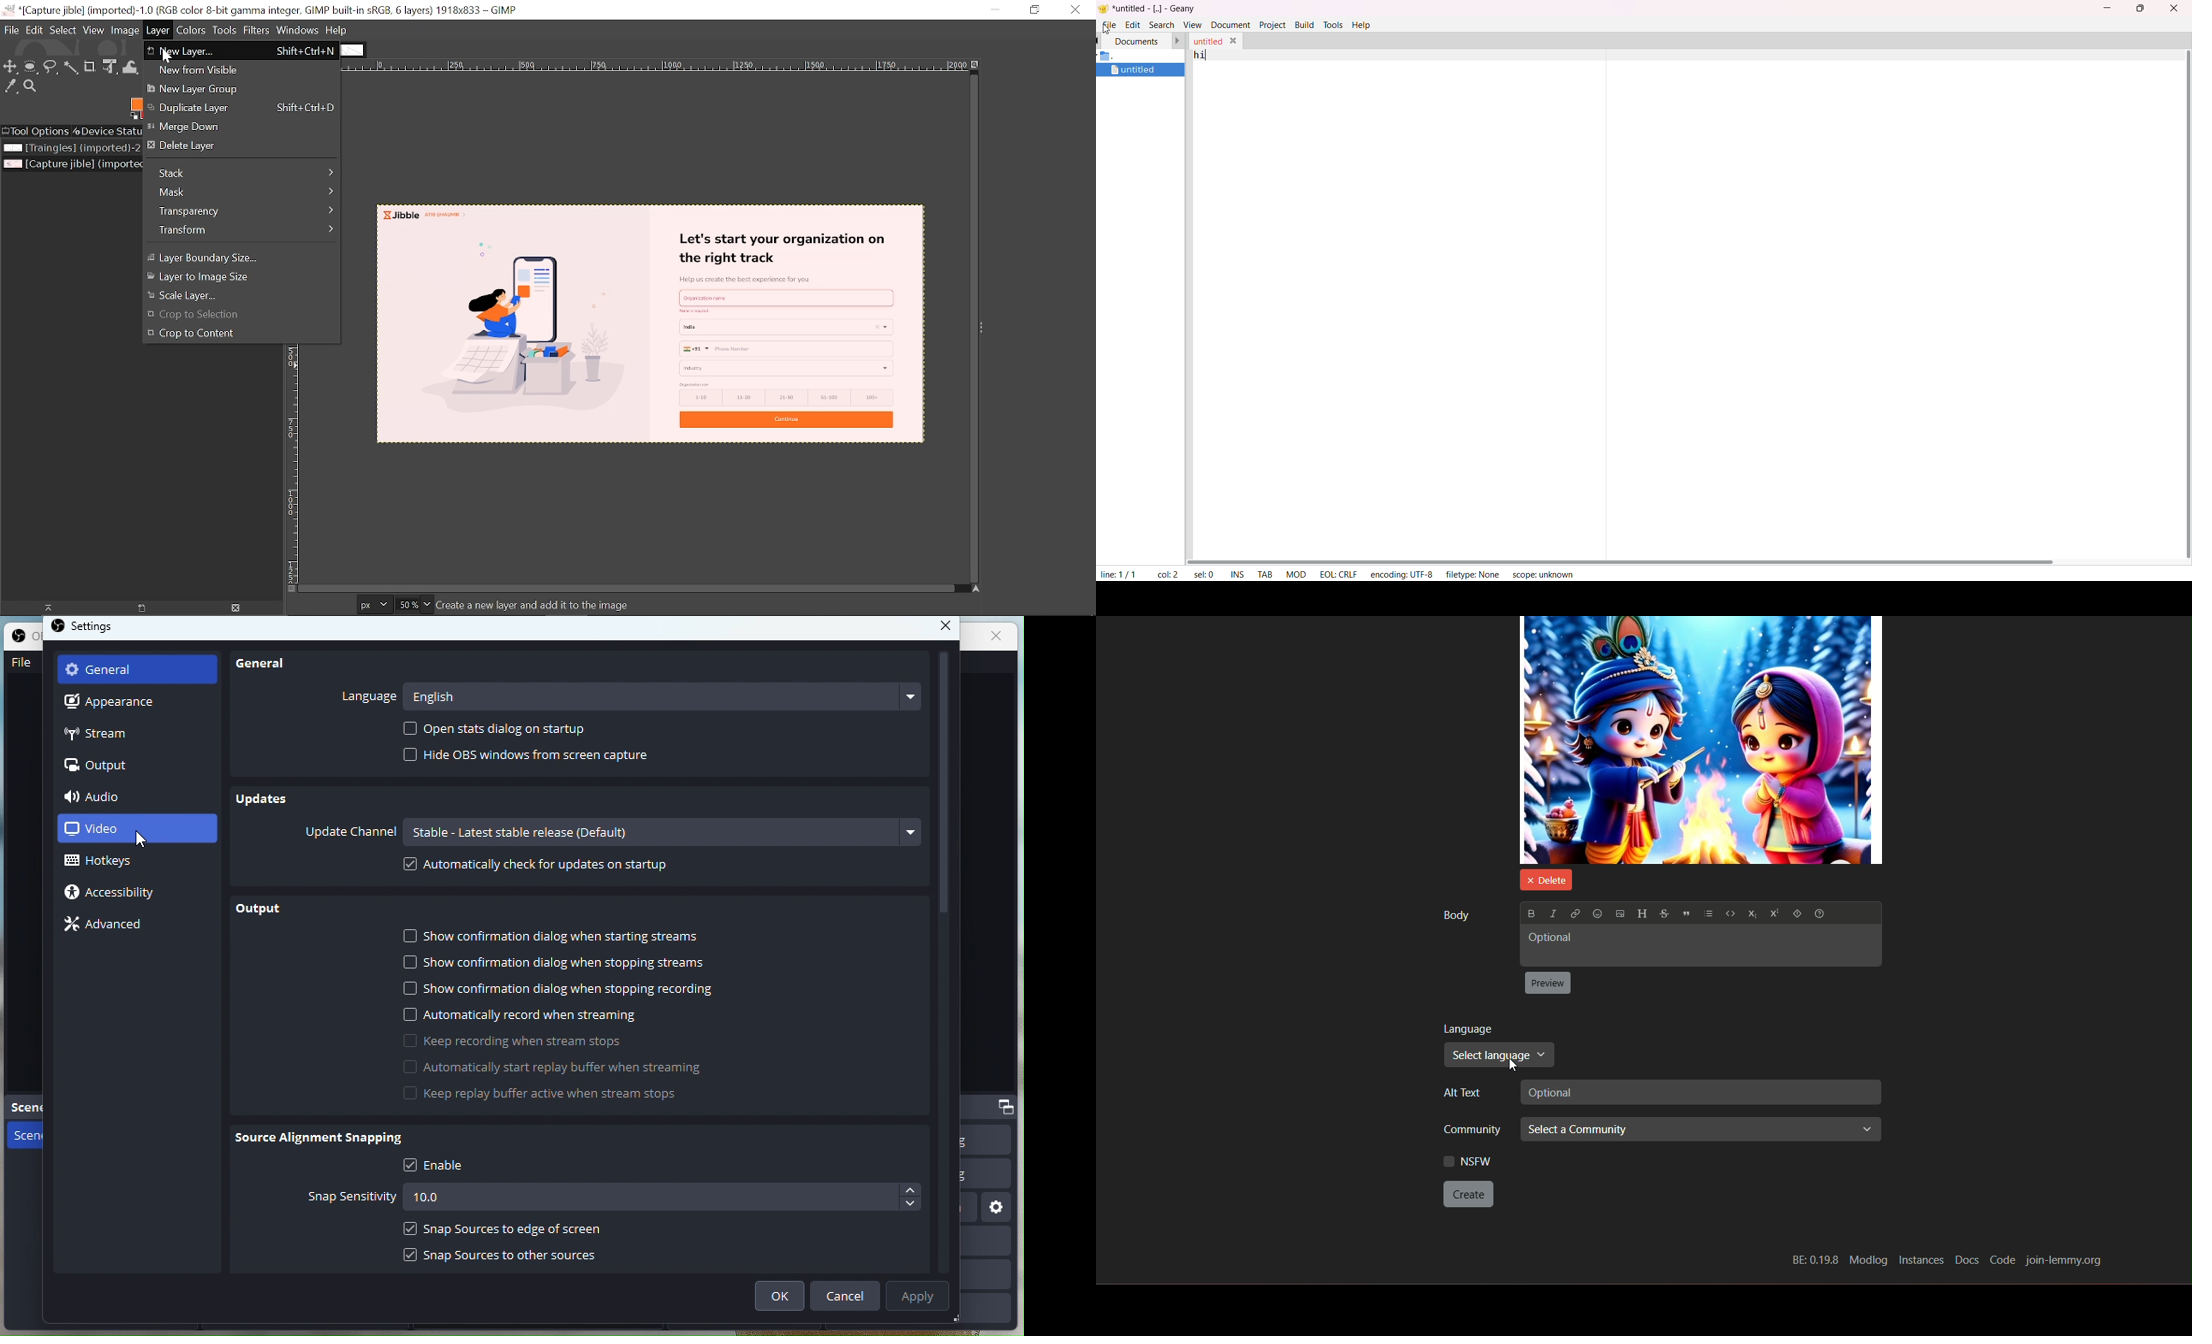 This screenshot has width=2212, height=1344. What do you see at coordinates (1459, 1093) in the screenshot?
I see `Alt Text` at bounding box center [1459, 1093].